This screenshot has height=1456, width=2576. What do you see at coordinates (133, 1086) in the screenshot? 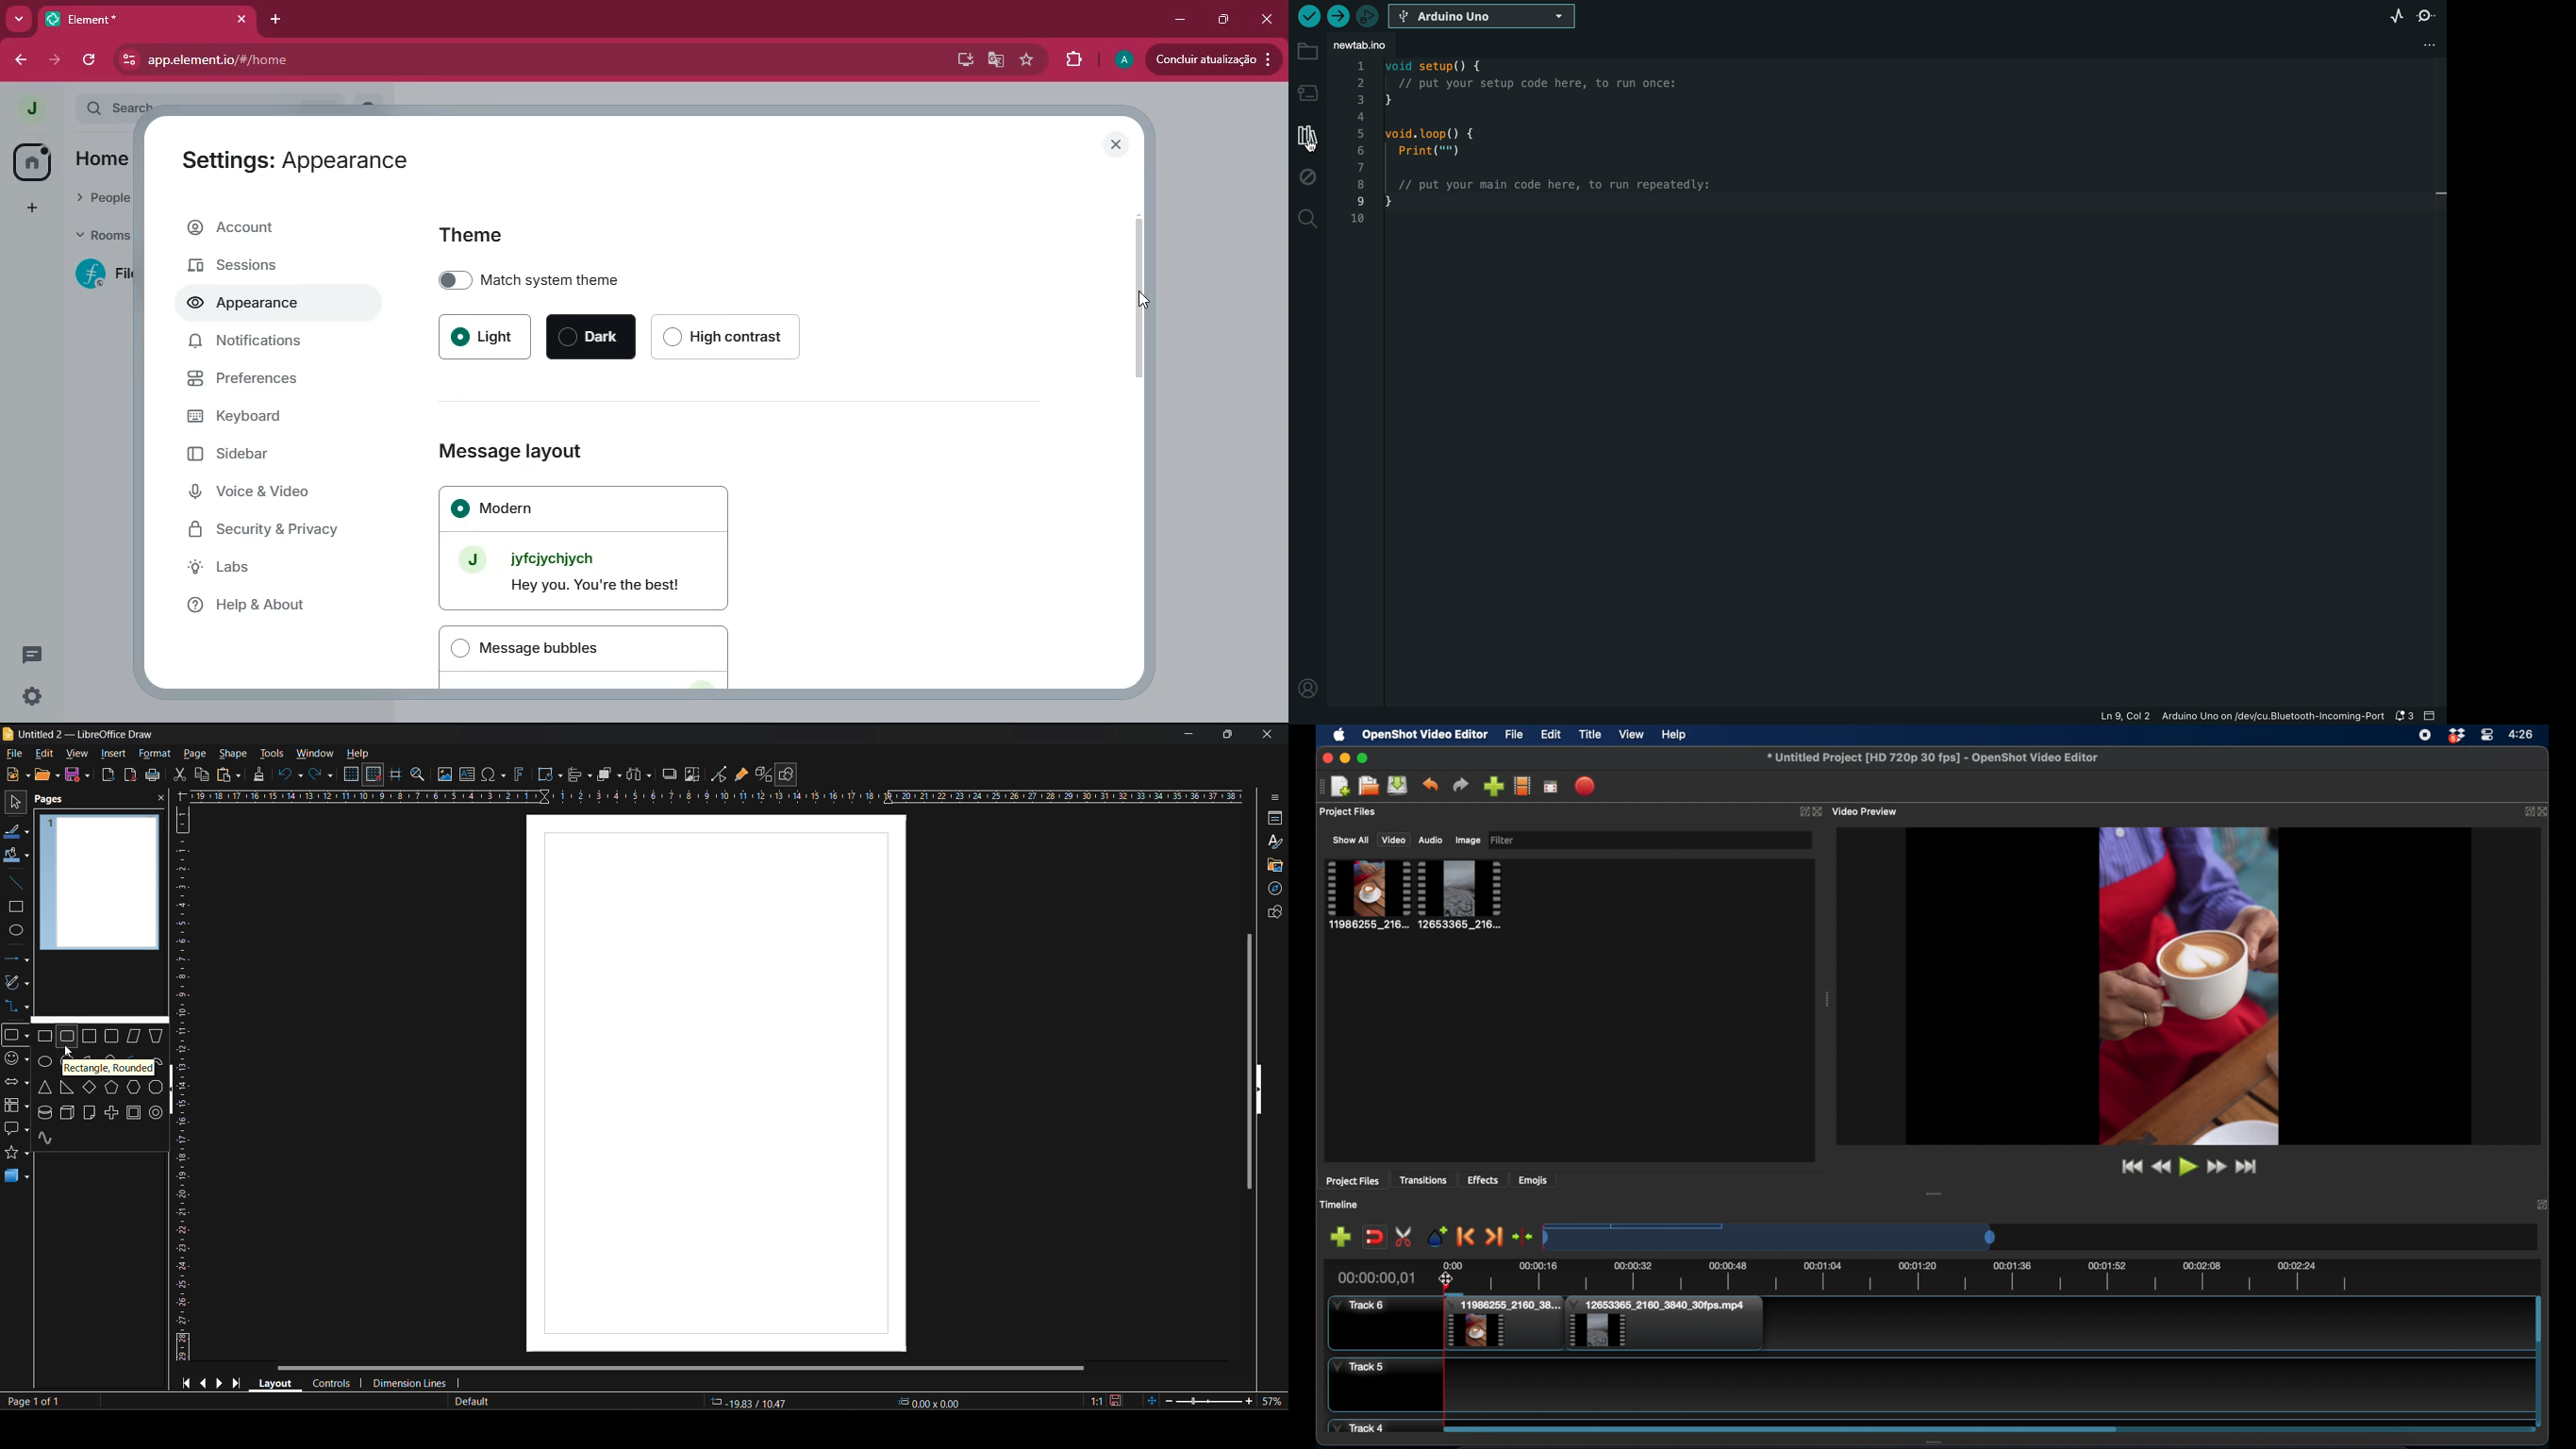
I see `hexagon` at bounding box center [133, 1086].